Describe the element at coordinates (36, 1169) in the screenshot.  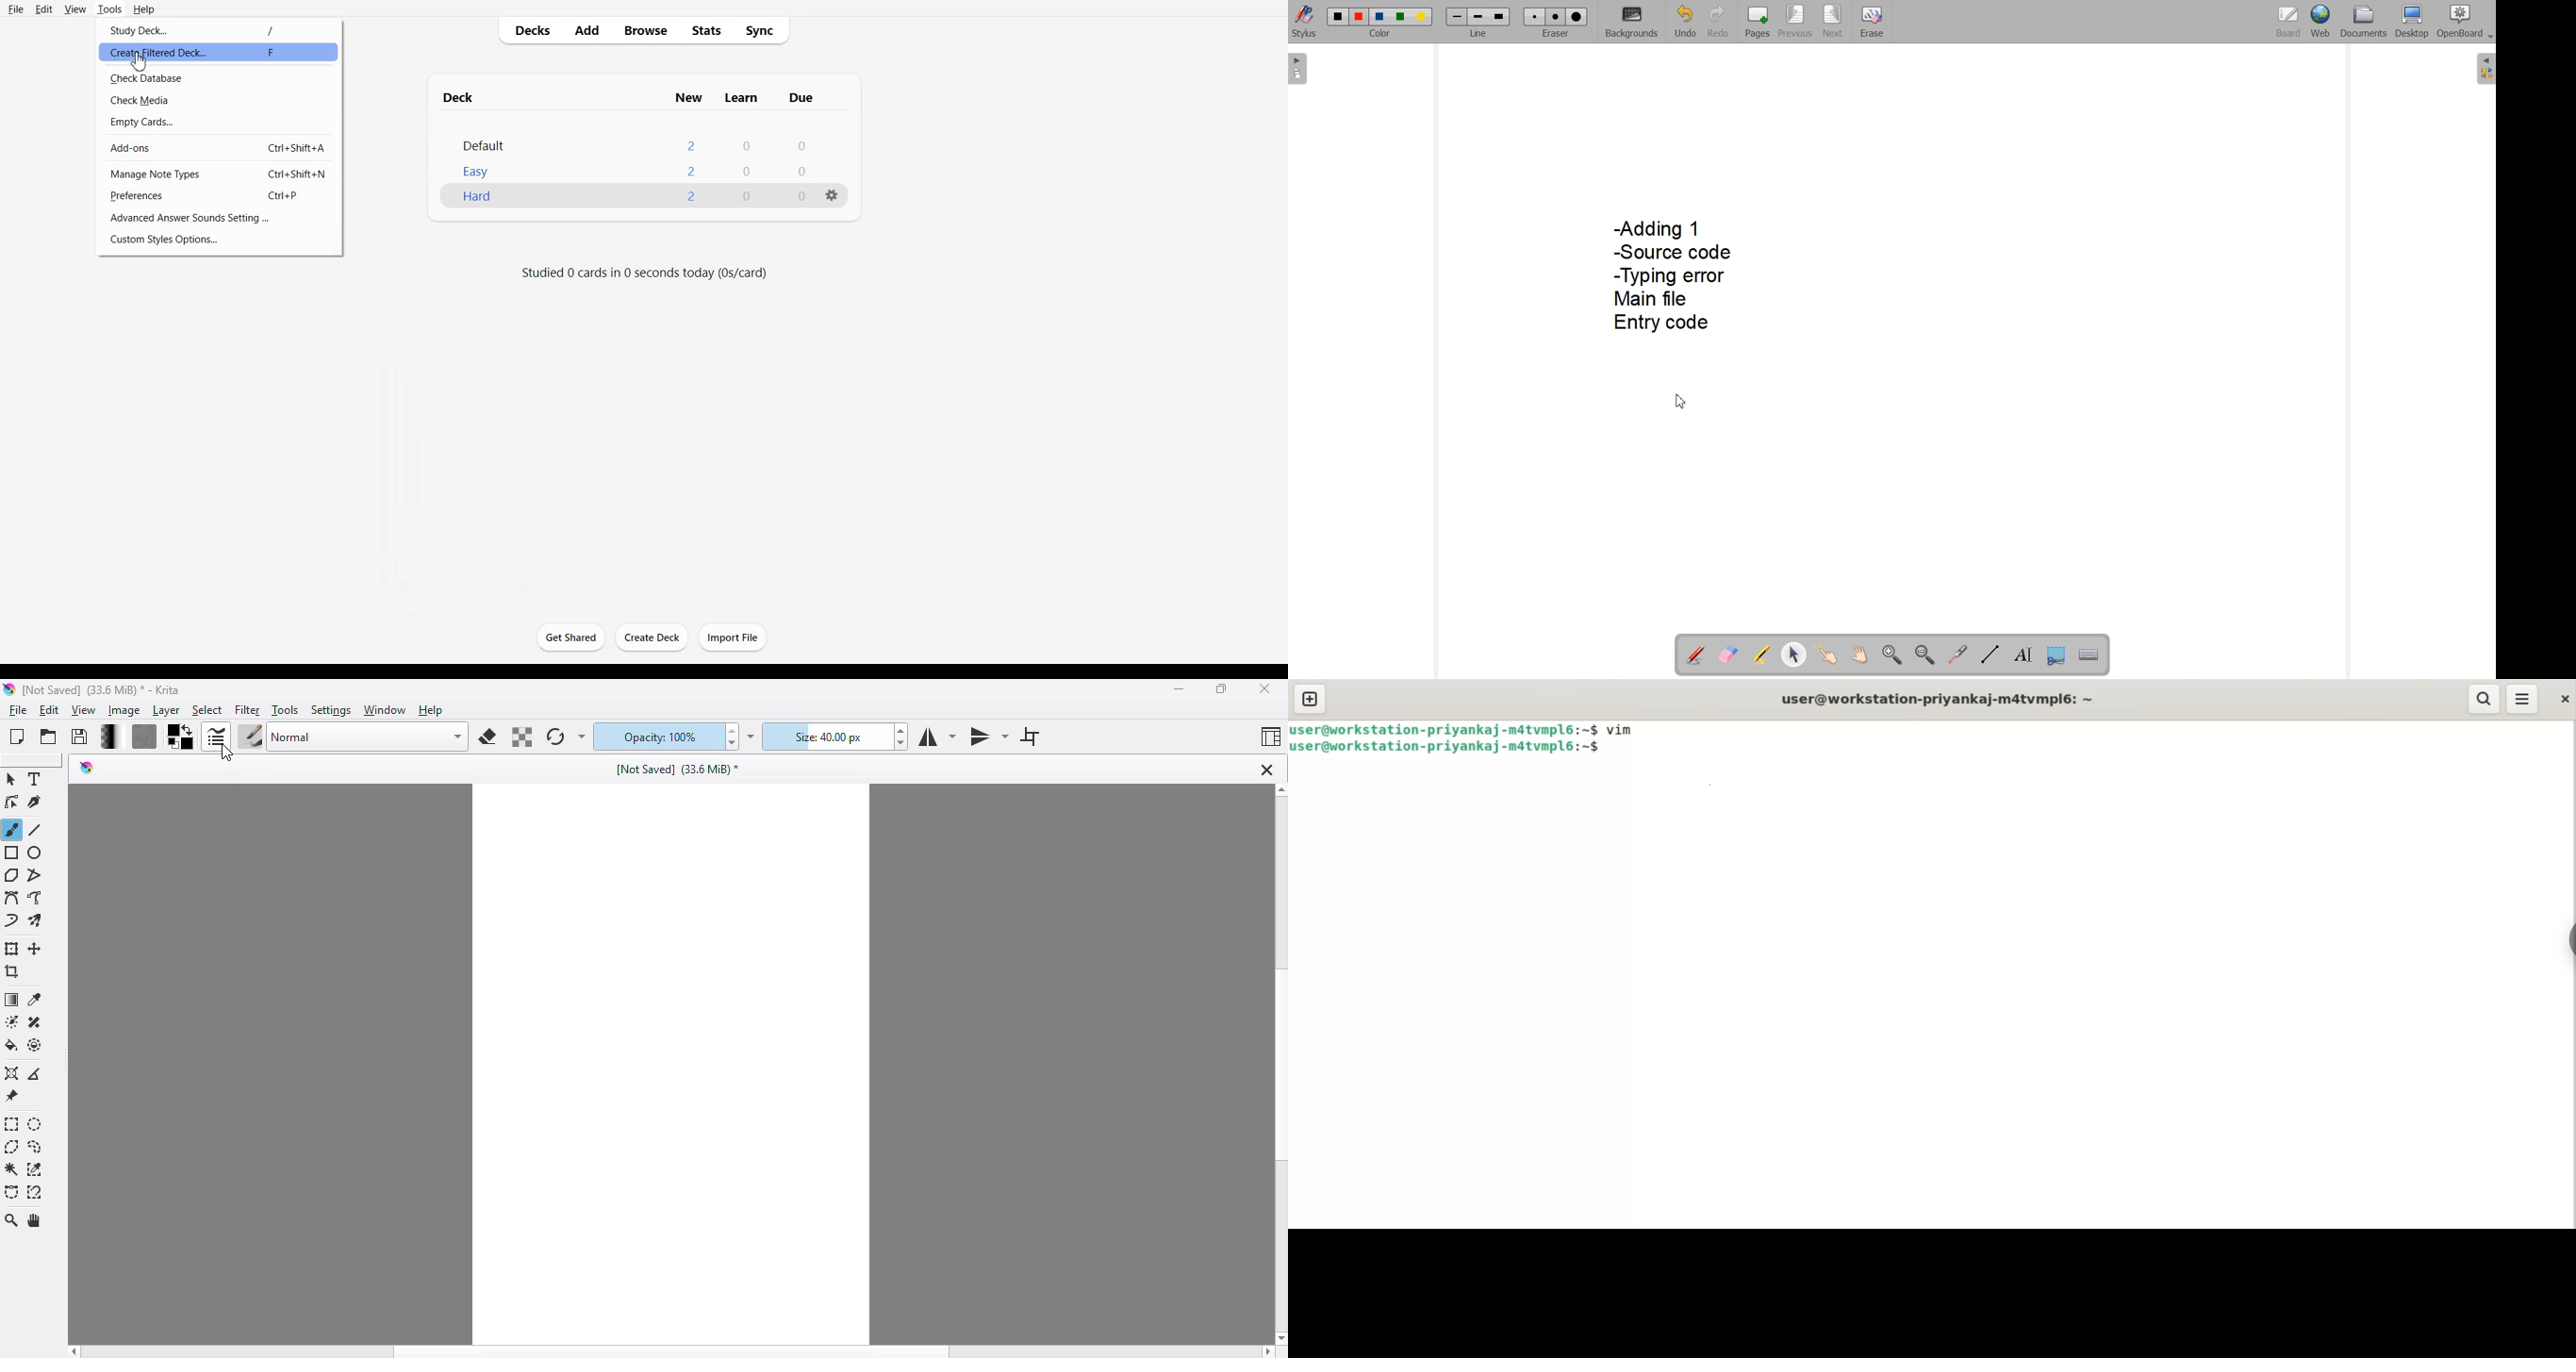
I see `similar color selection tool` at that location.